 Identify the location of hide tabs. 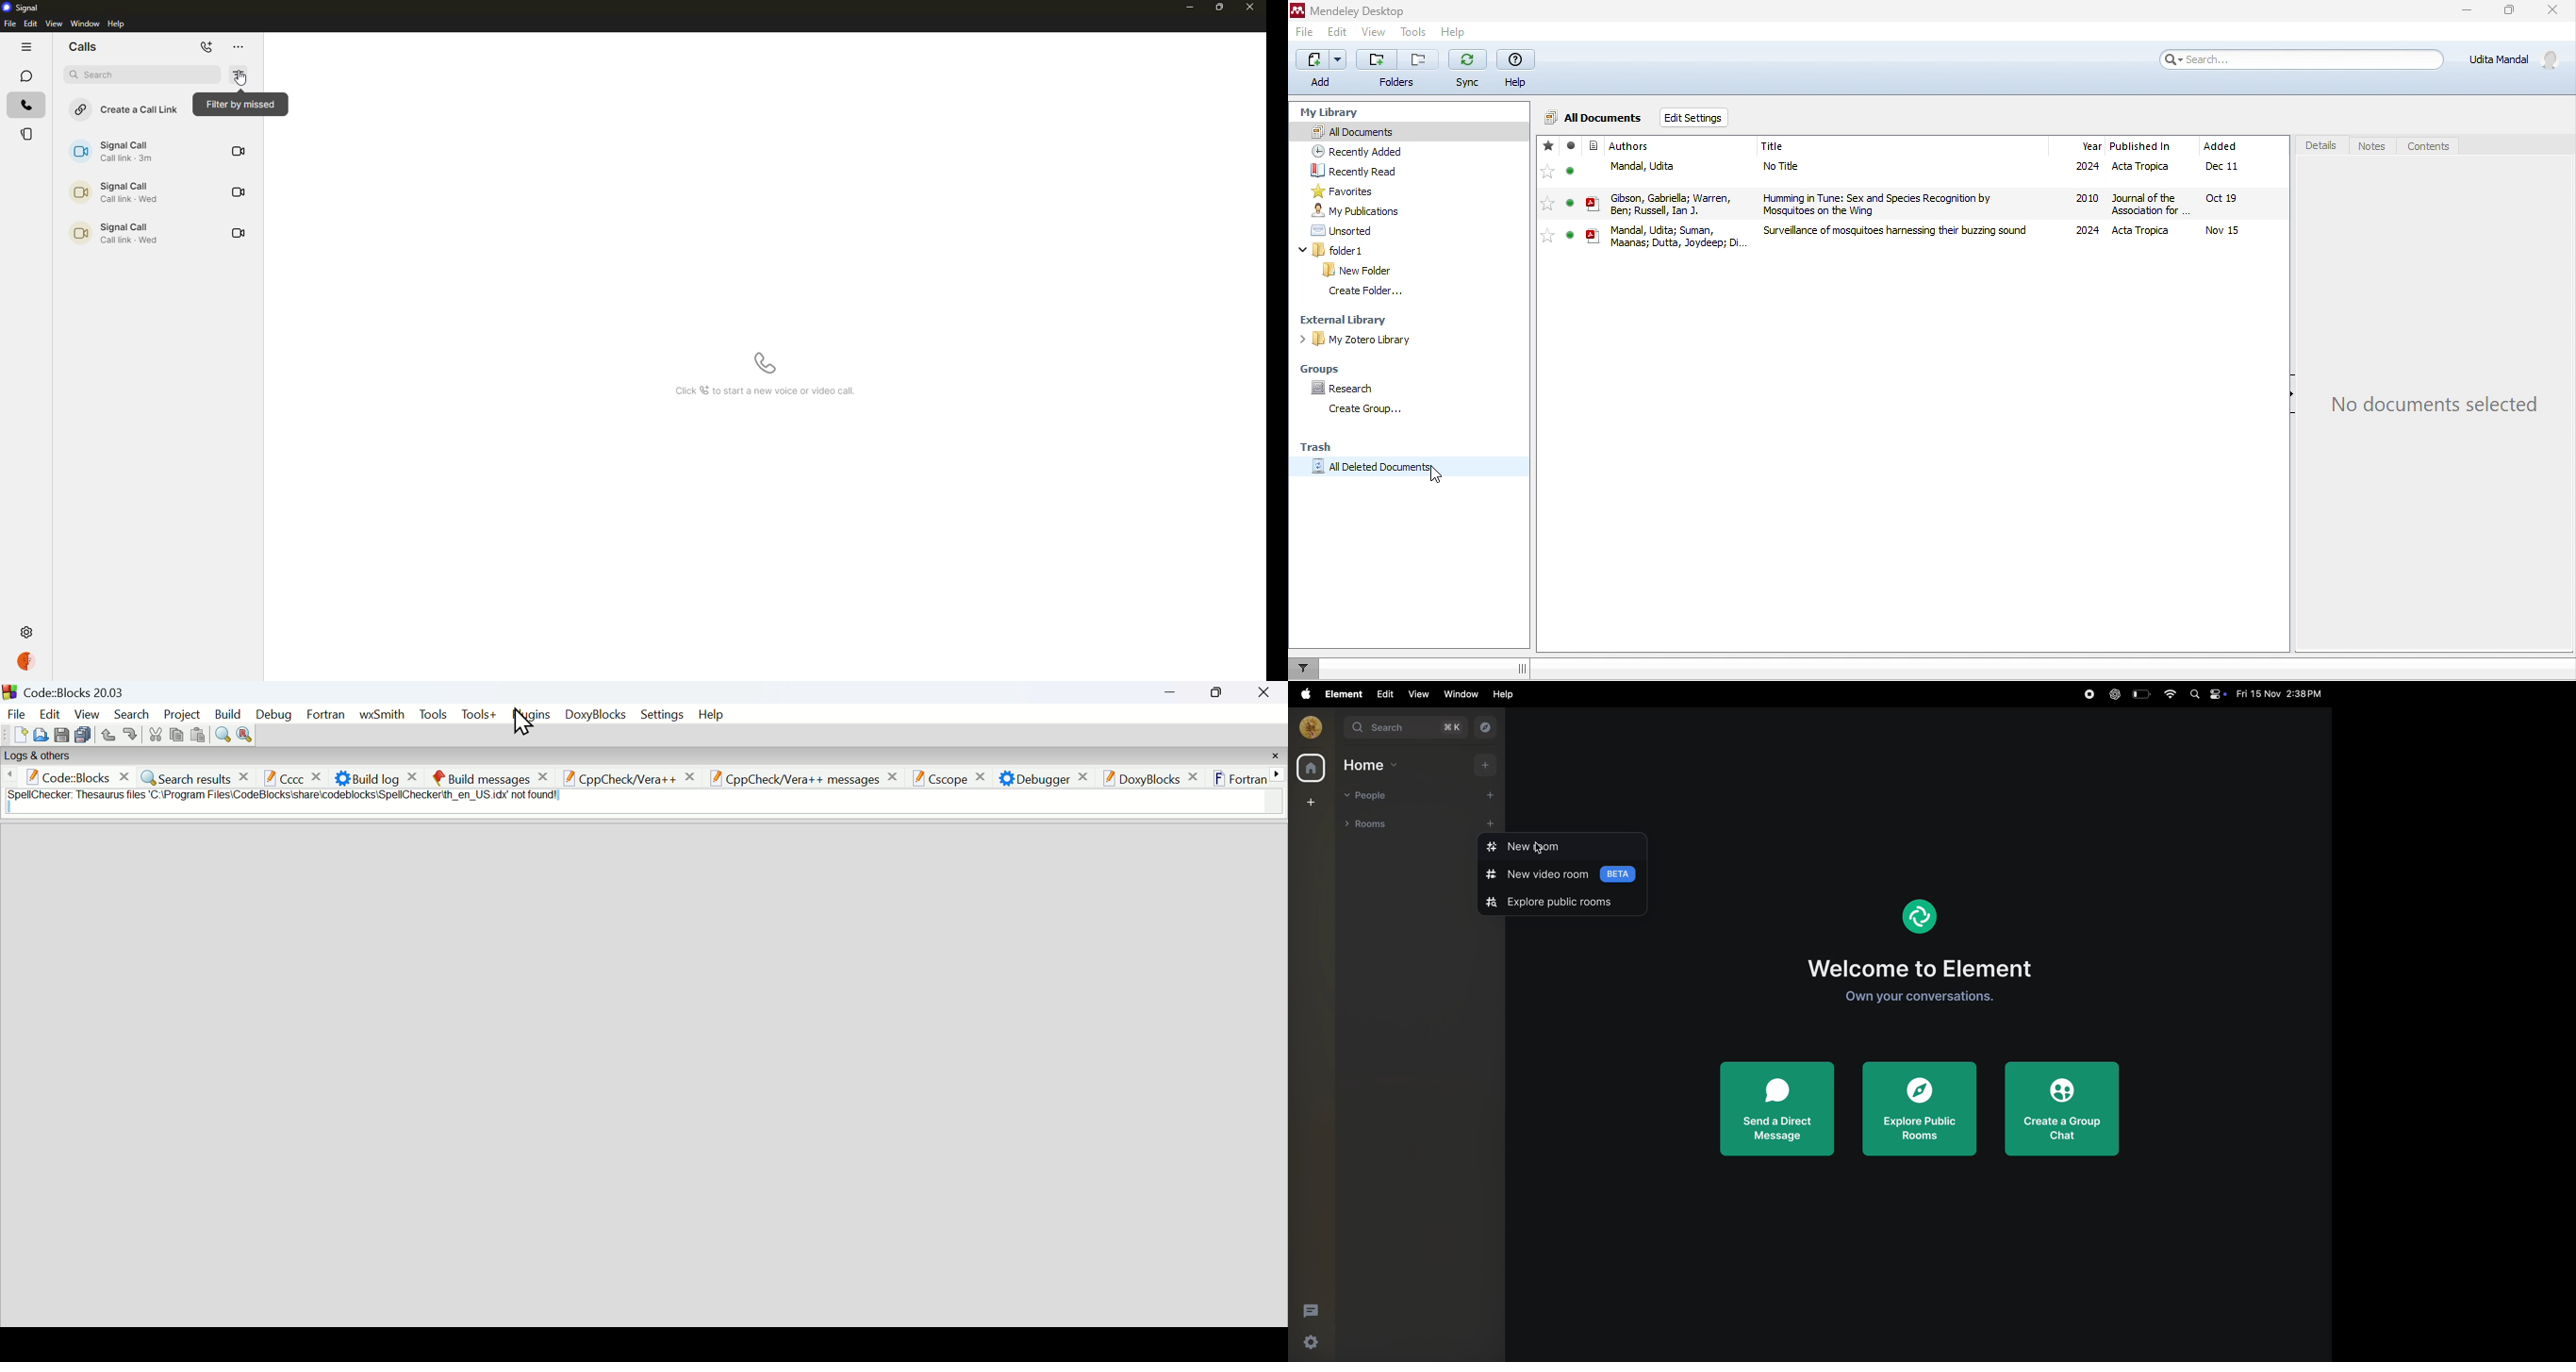
(26, 48).